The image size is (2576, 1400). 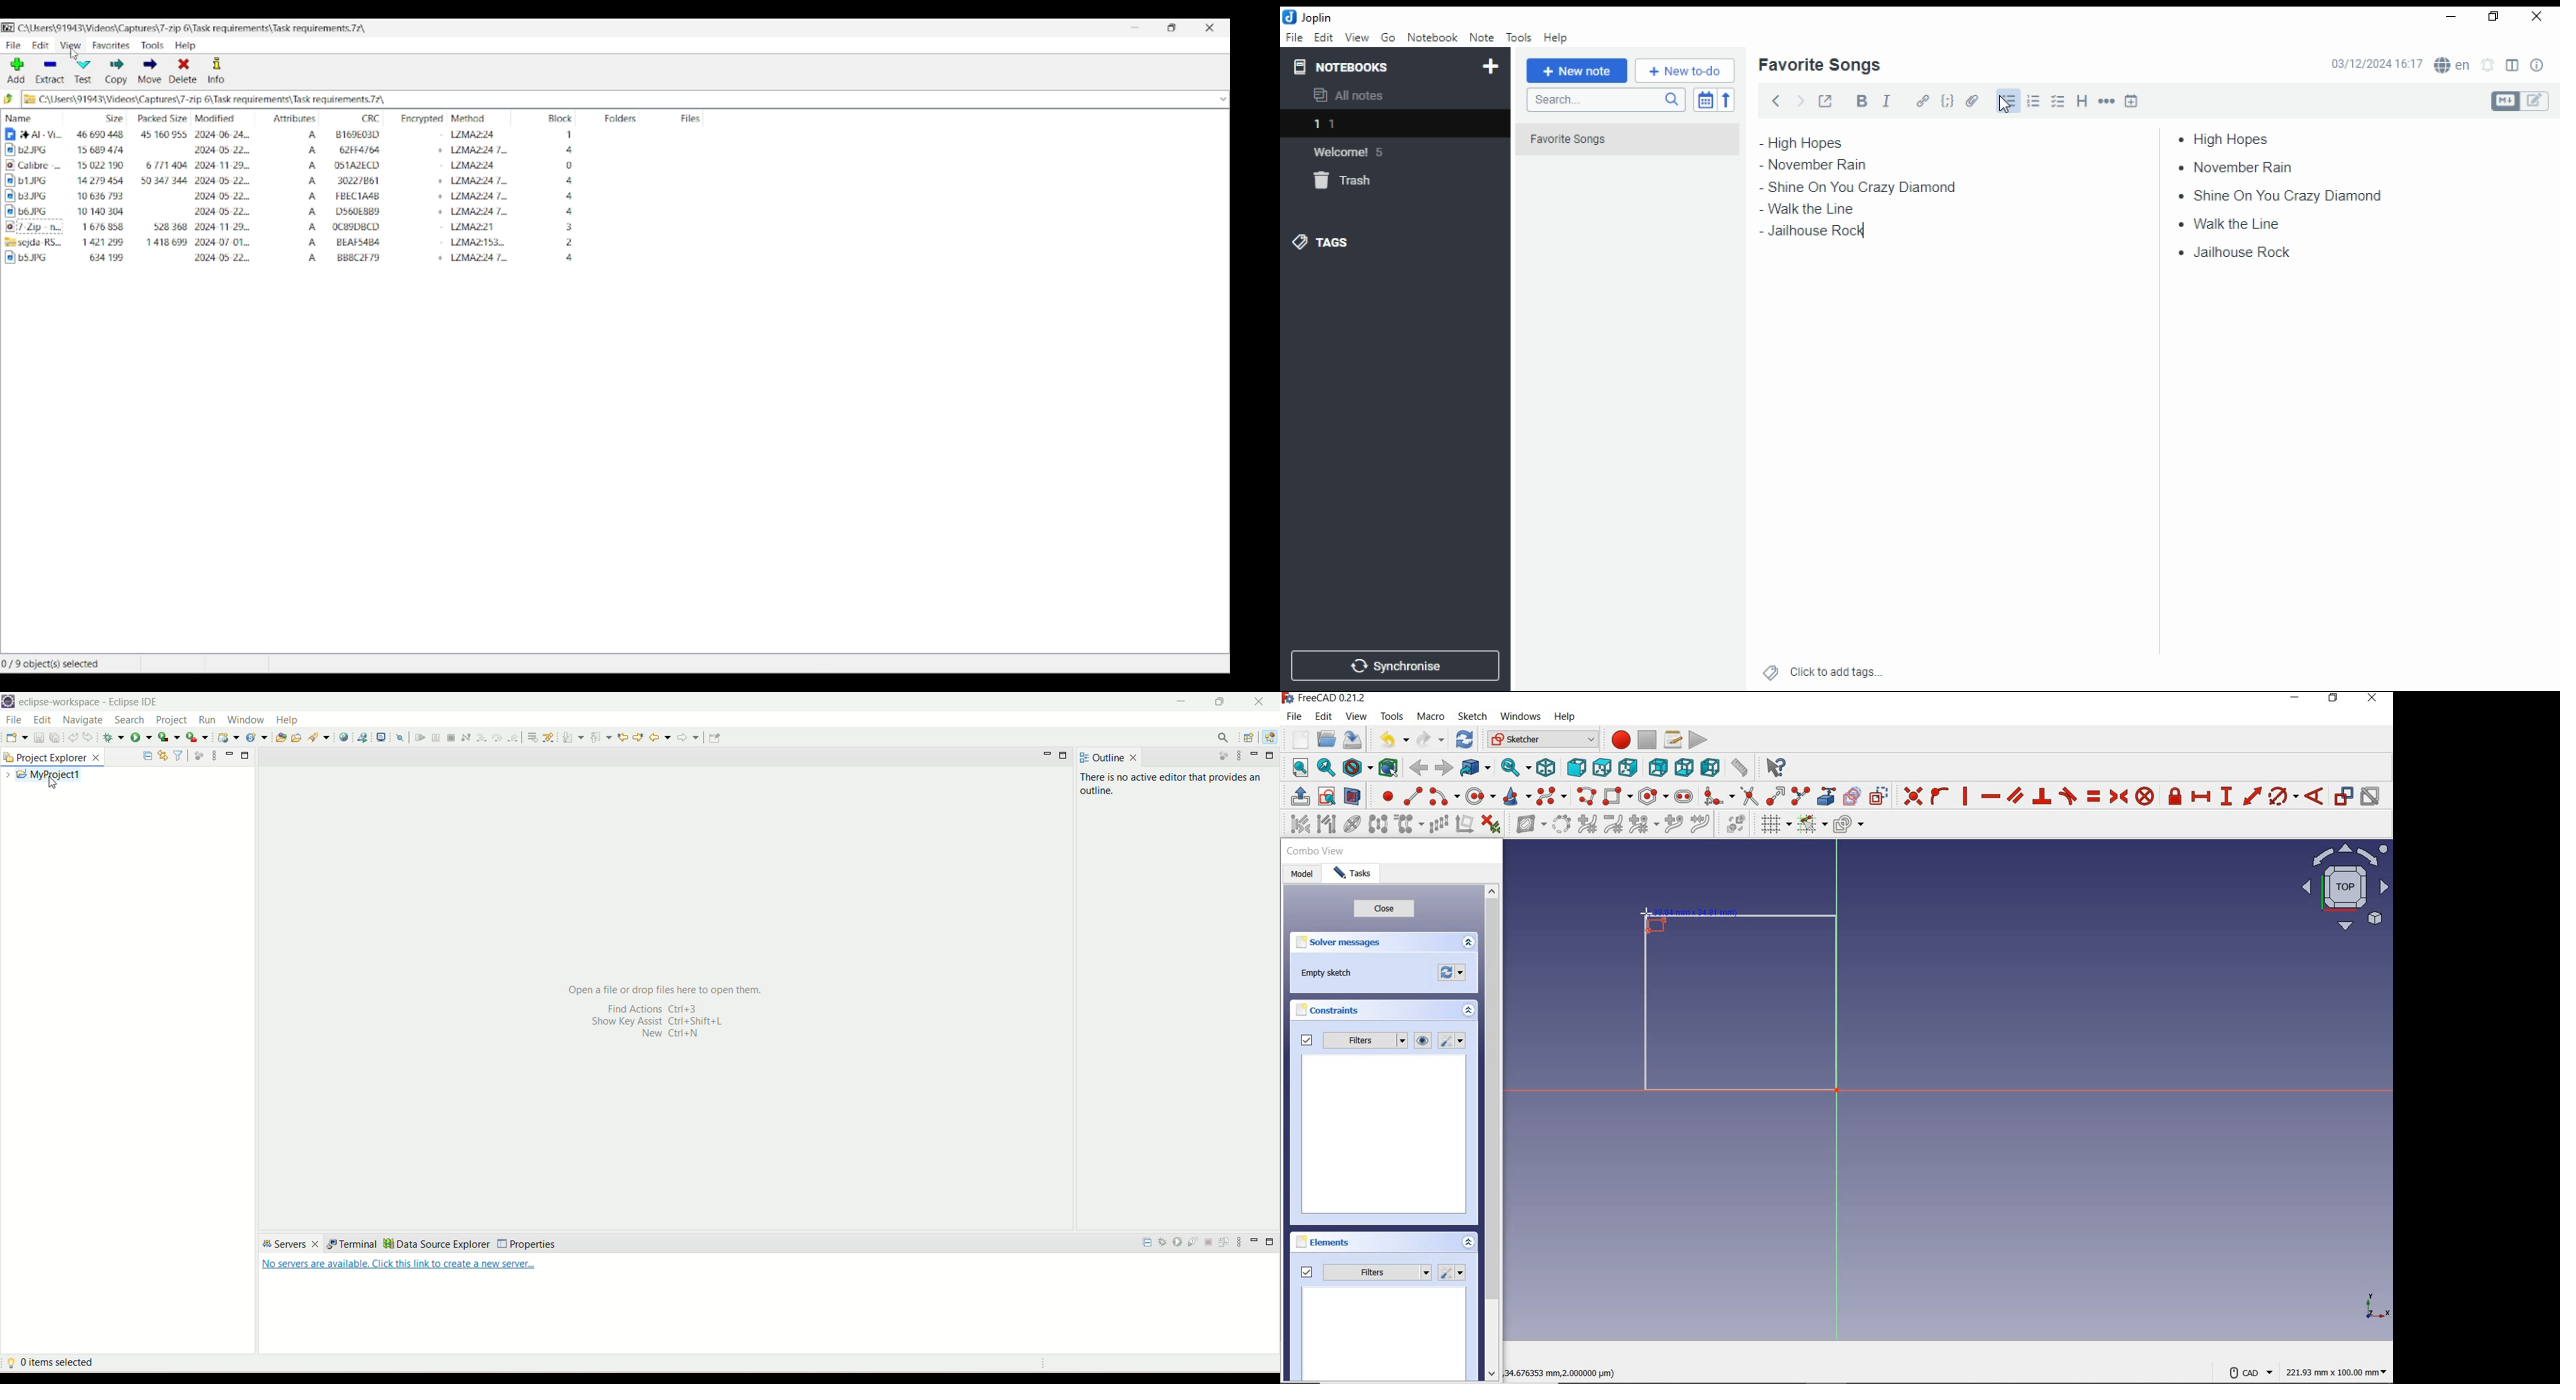 What do you see at coordinates (1618, 795) in the screenshot?
I see `create rectangle` at bounding box center [1618, 795].